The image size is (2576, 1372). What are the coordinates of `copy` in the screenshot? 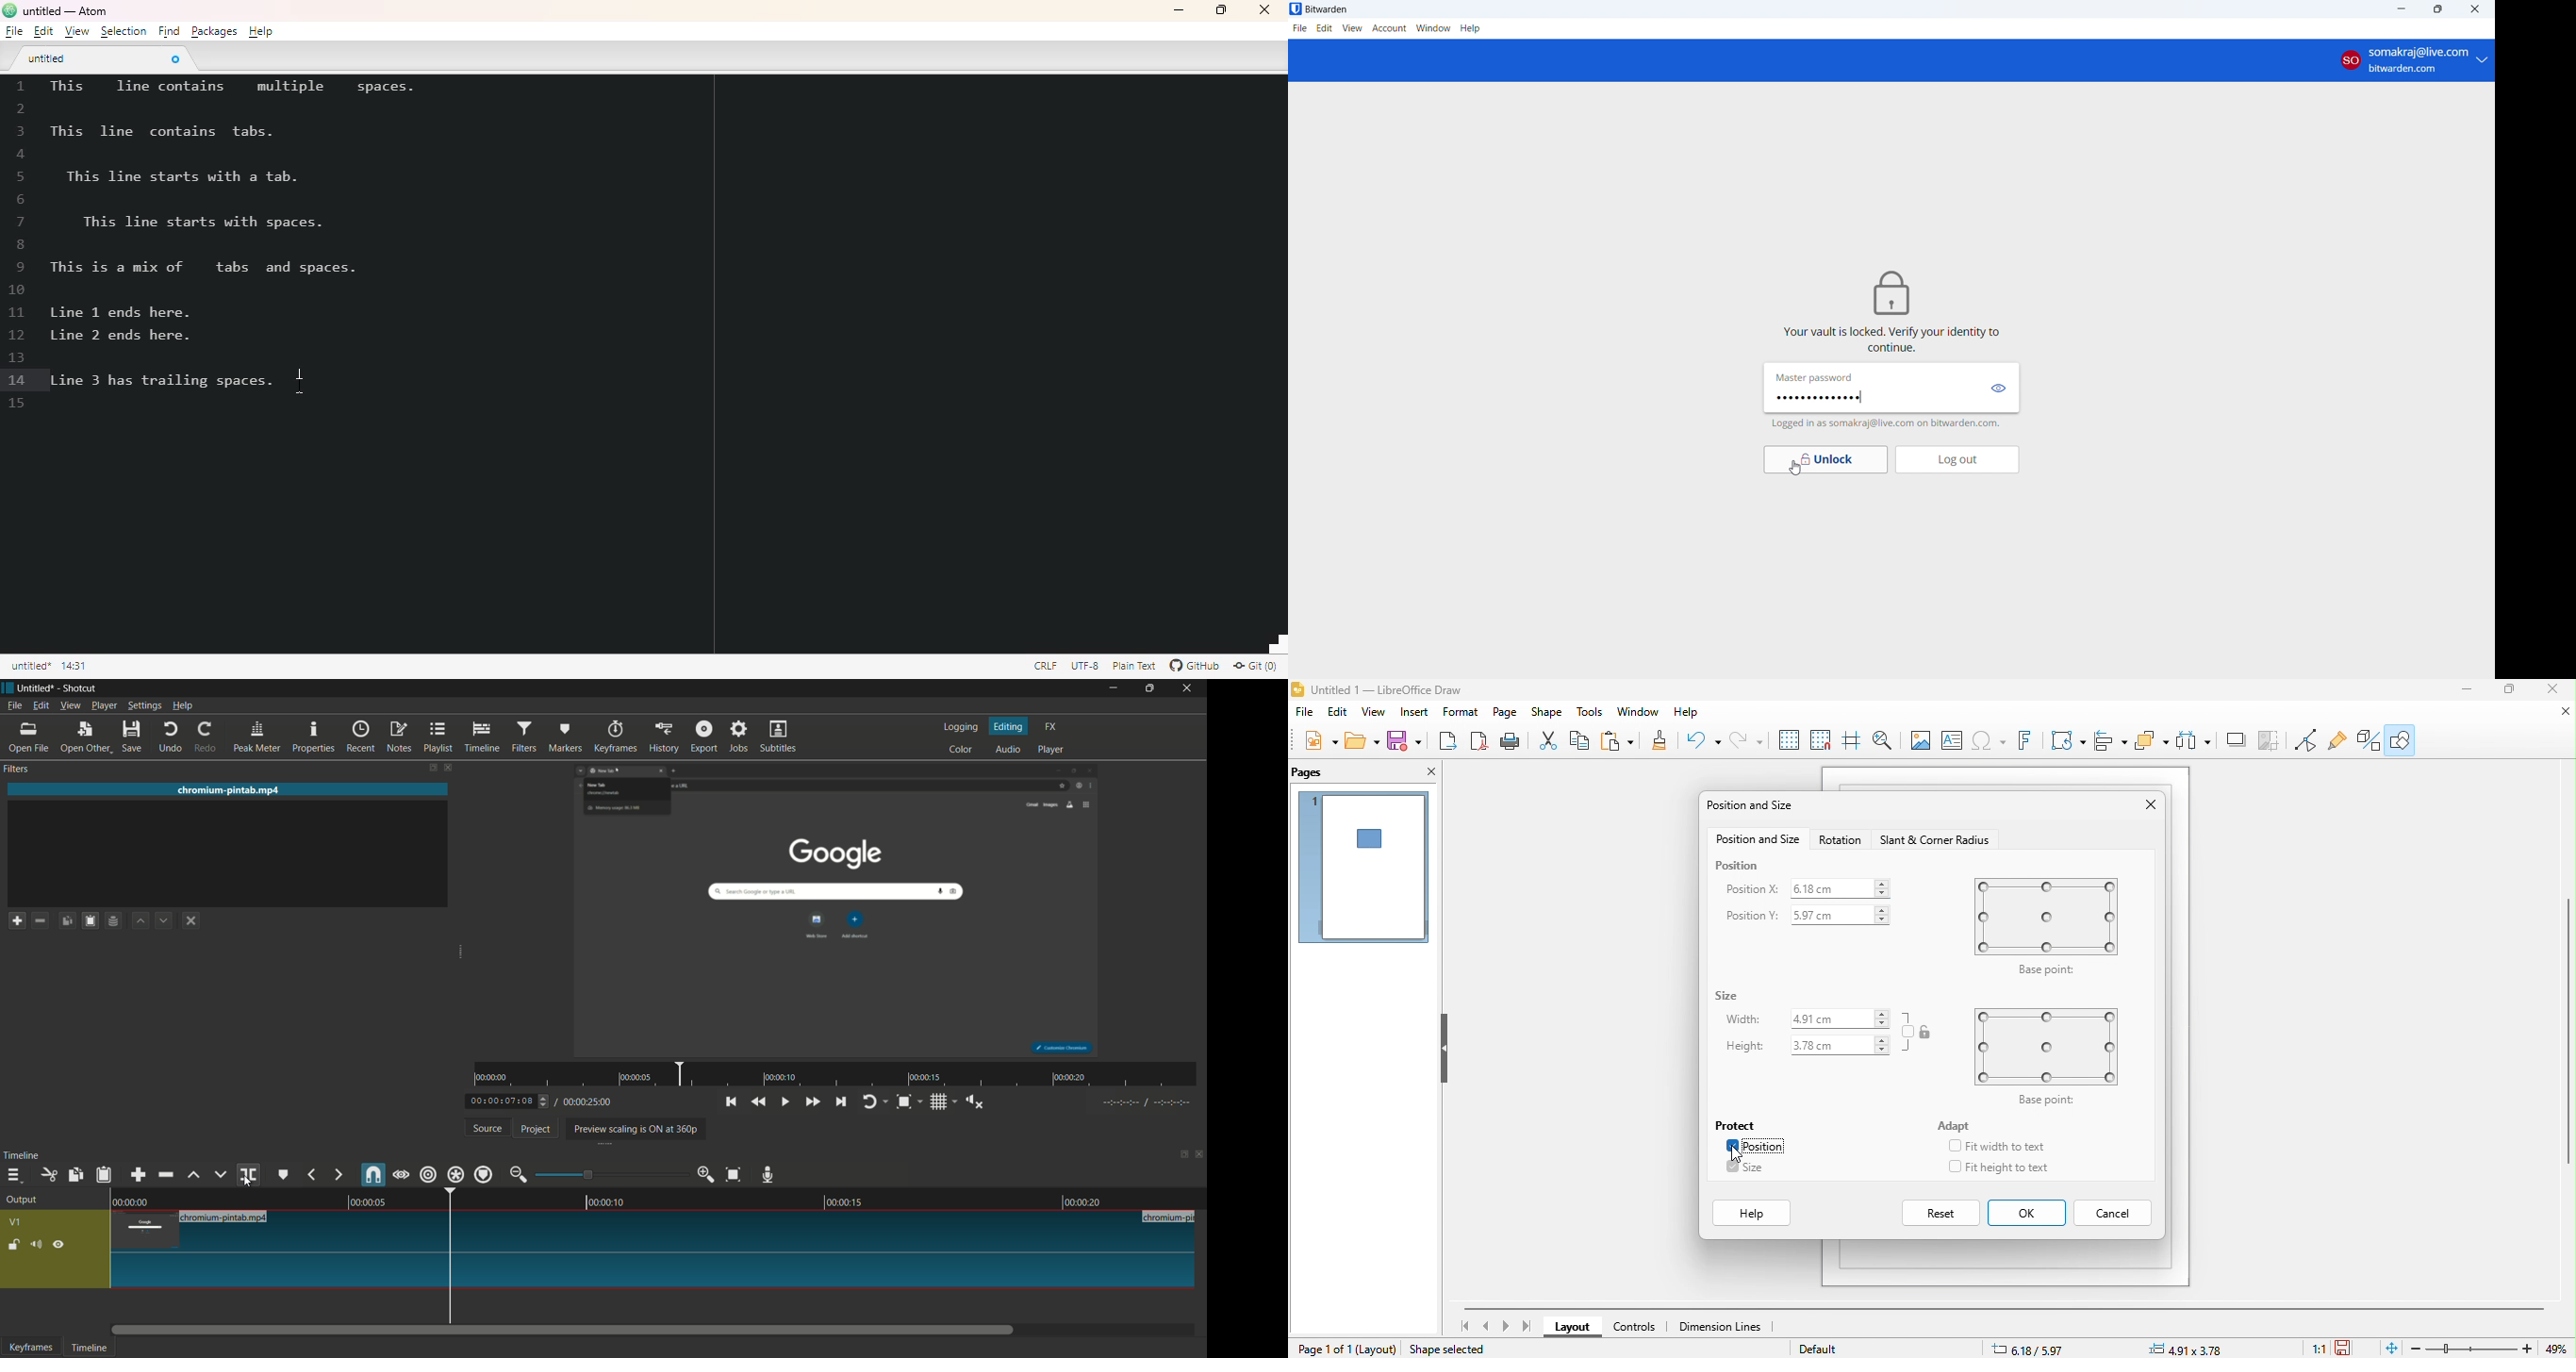 It's located at (1582, 742).